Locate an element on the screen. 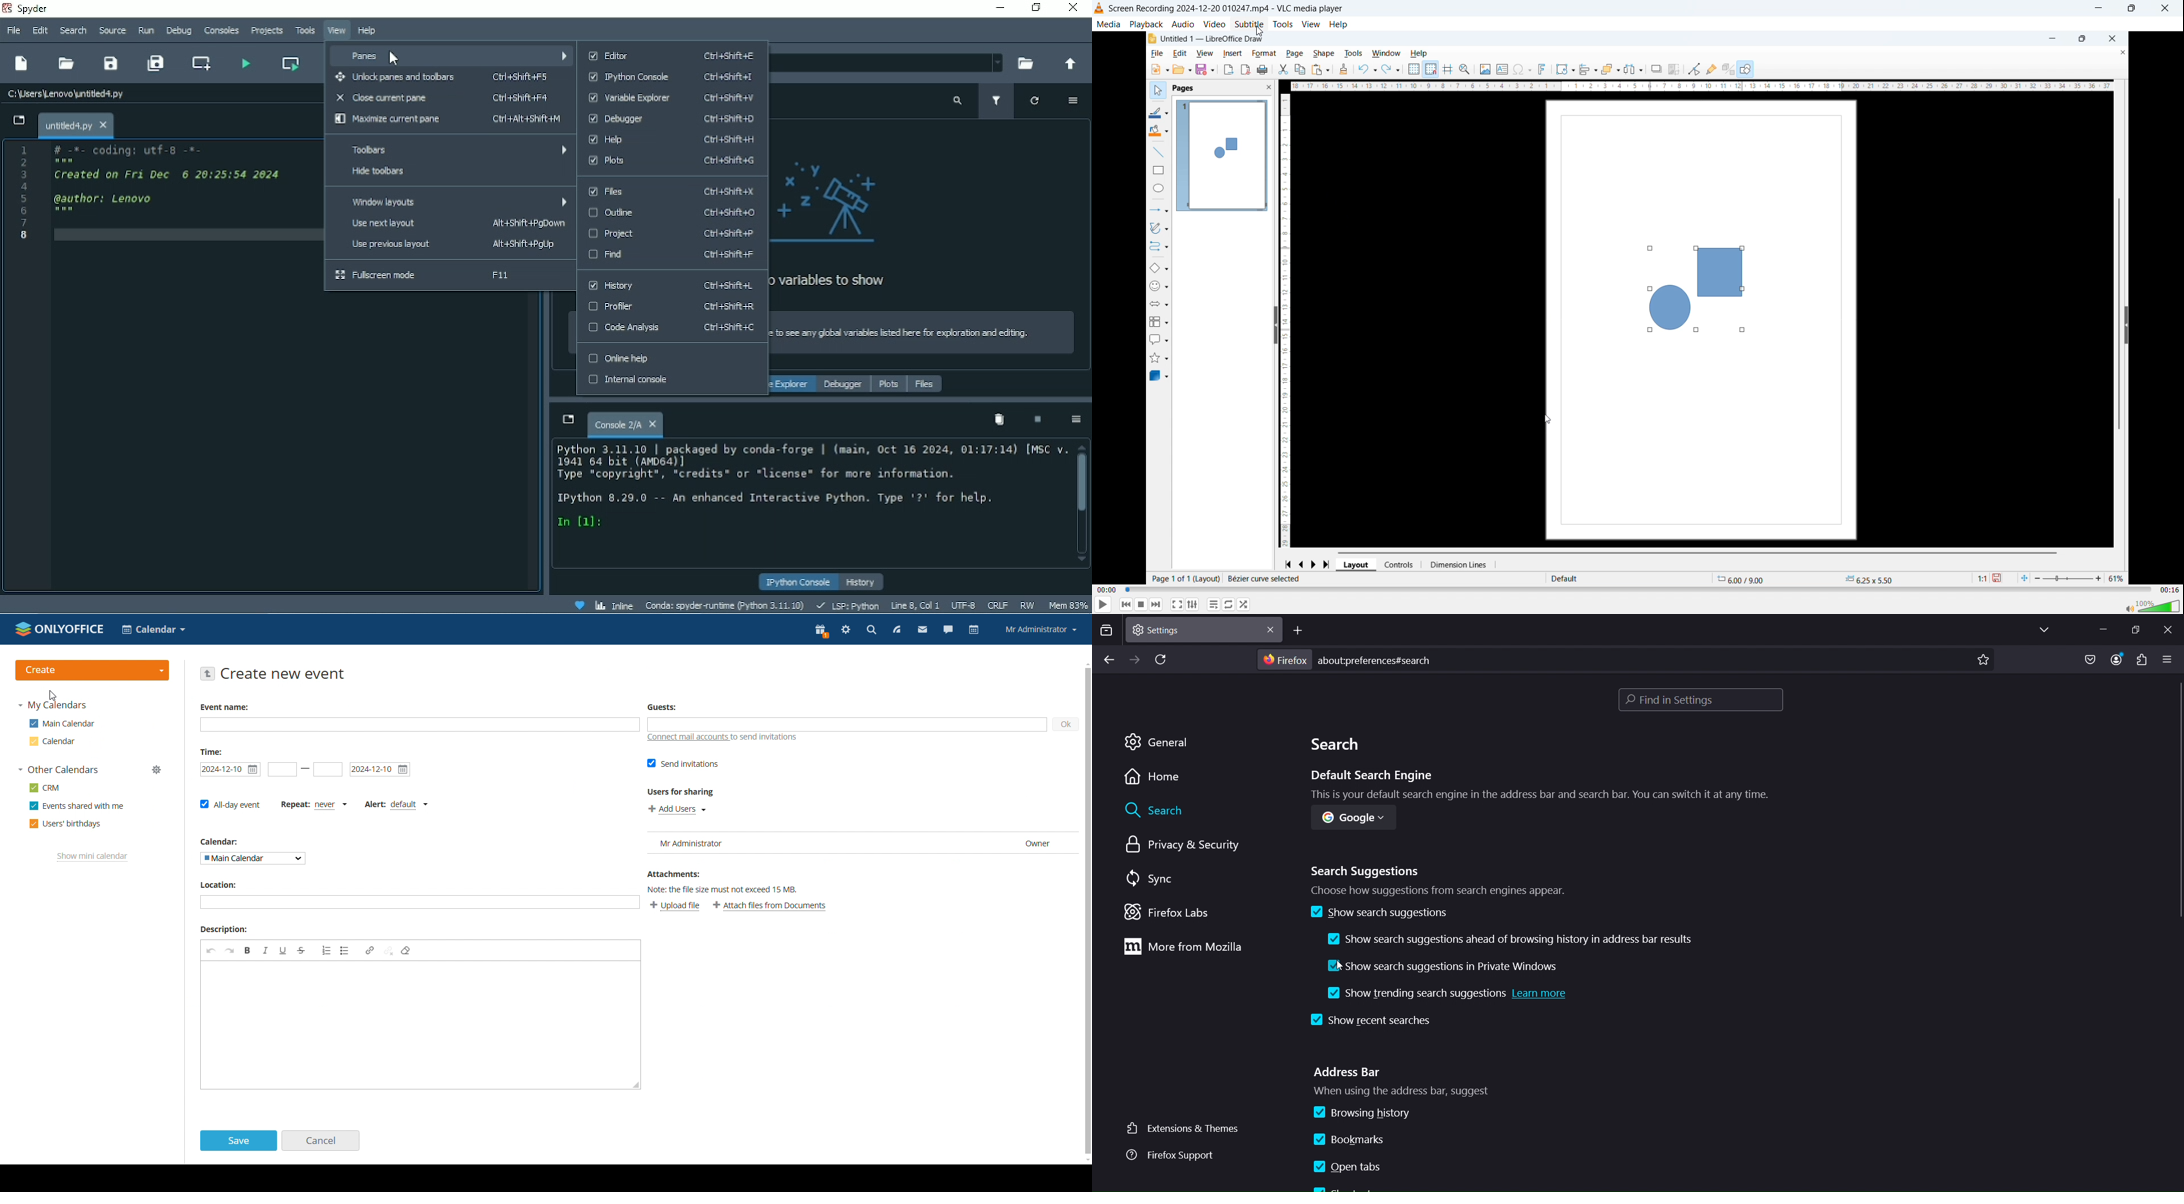  Files is located at coordinates (670, 191).